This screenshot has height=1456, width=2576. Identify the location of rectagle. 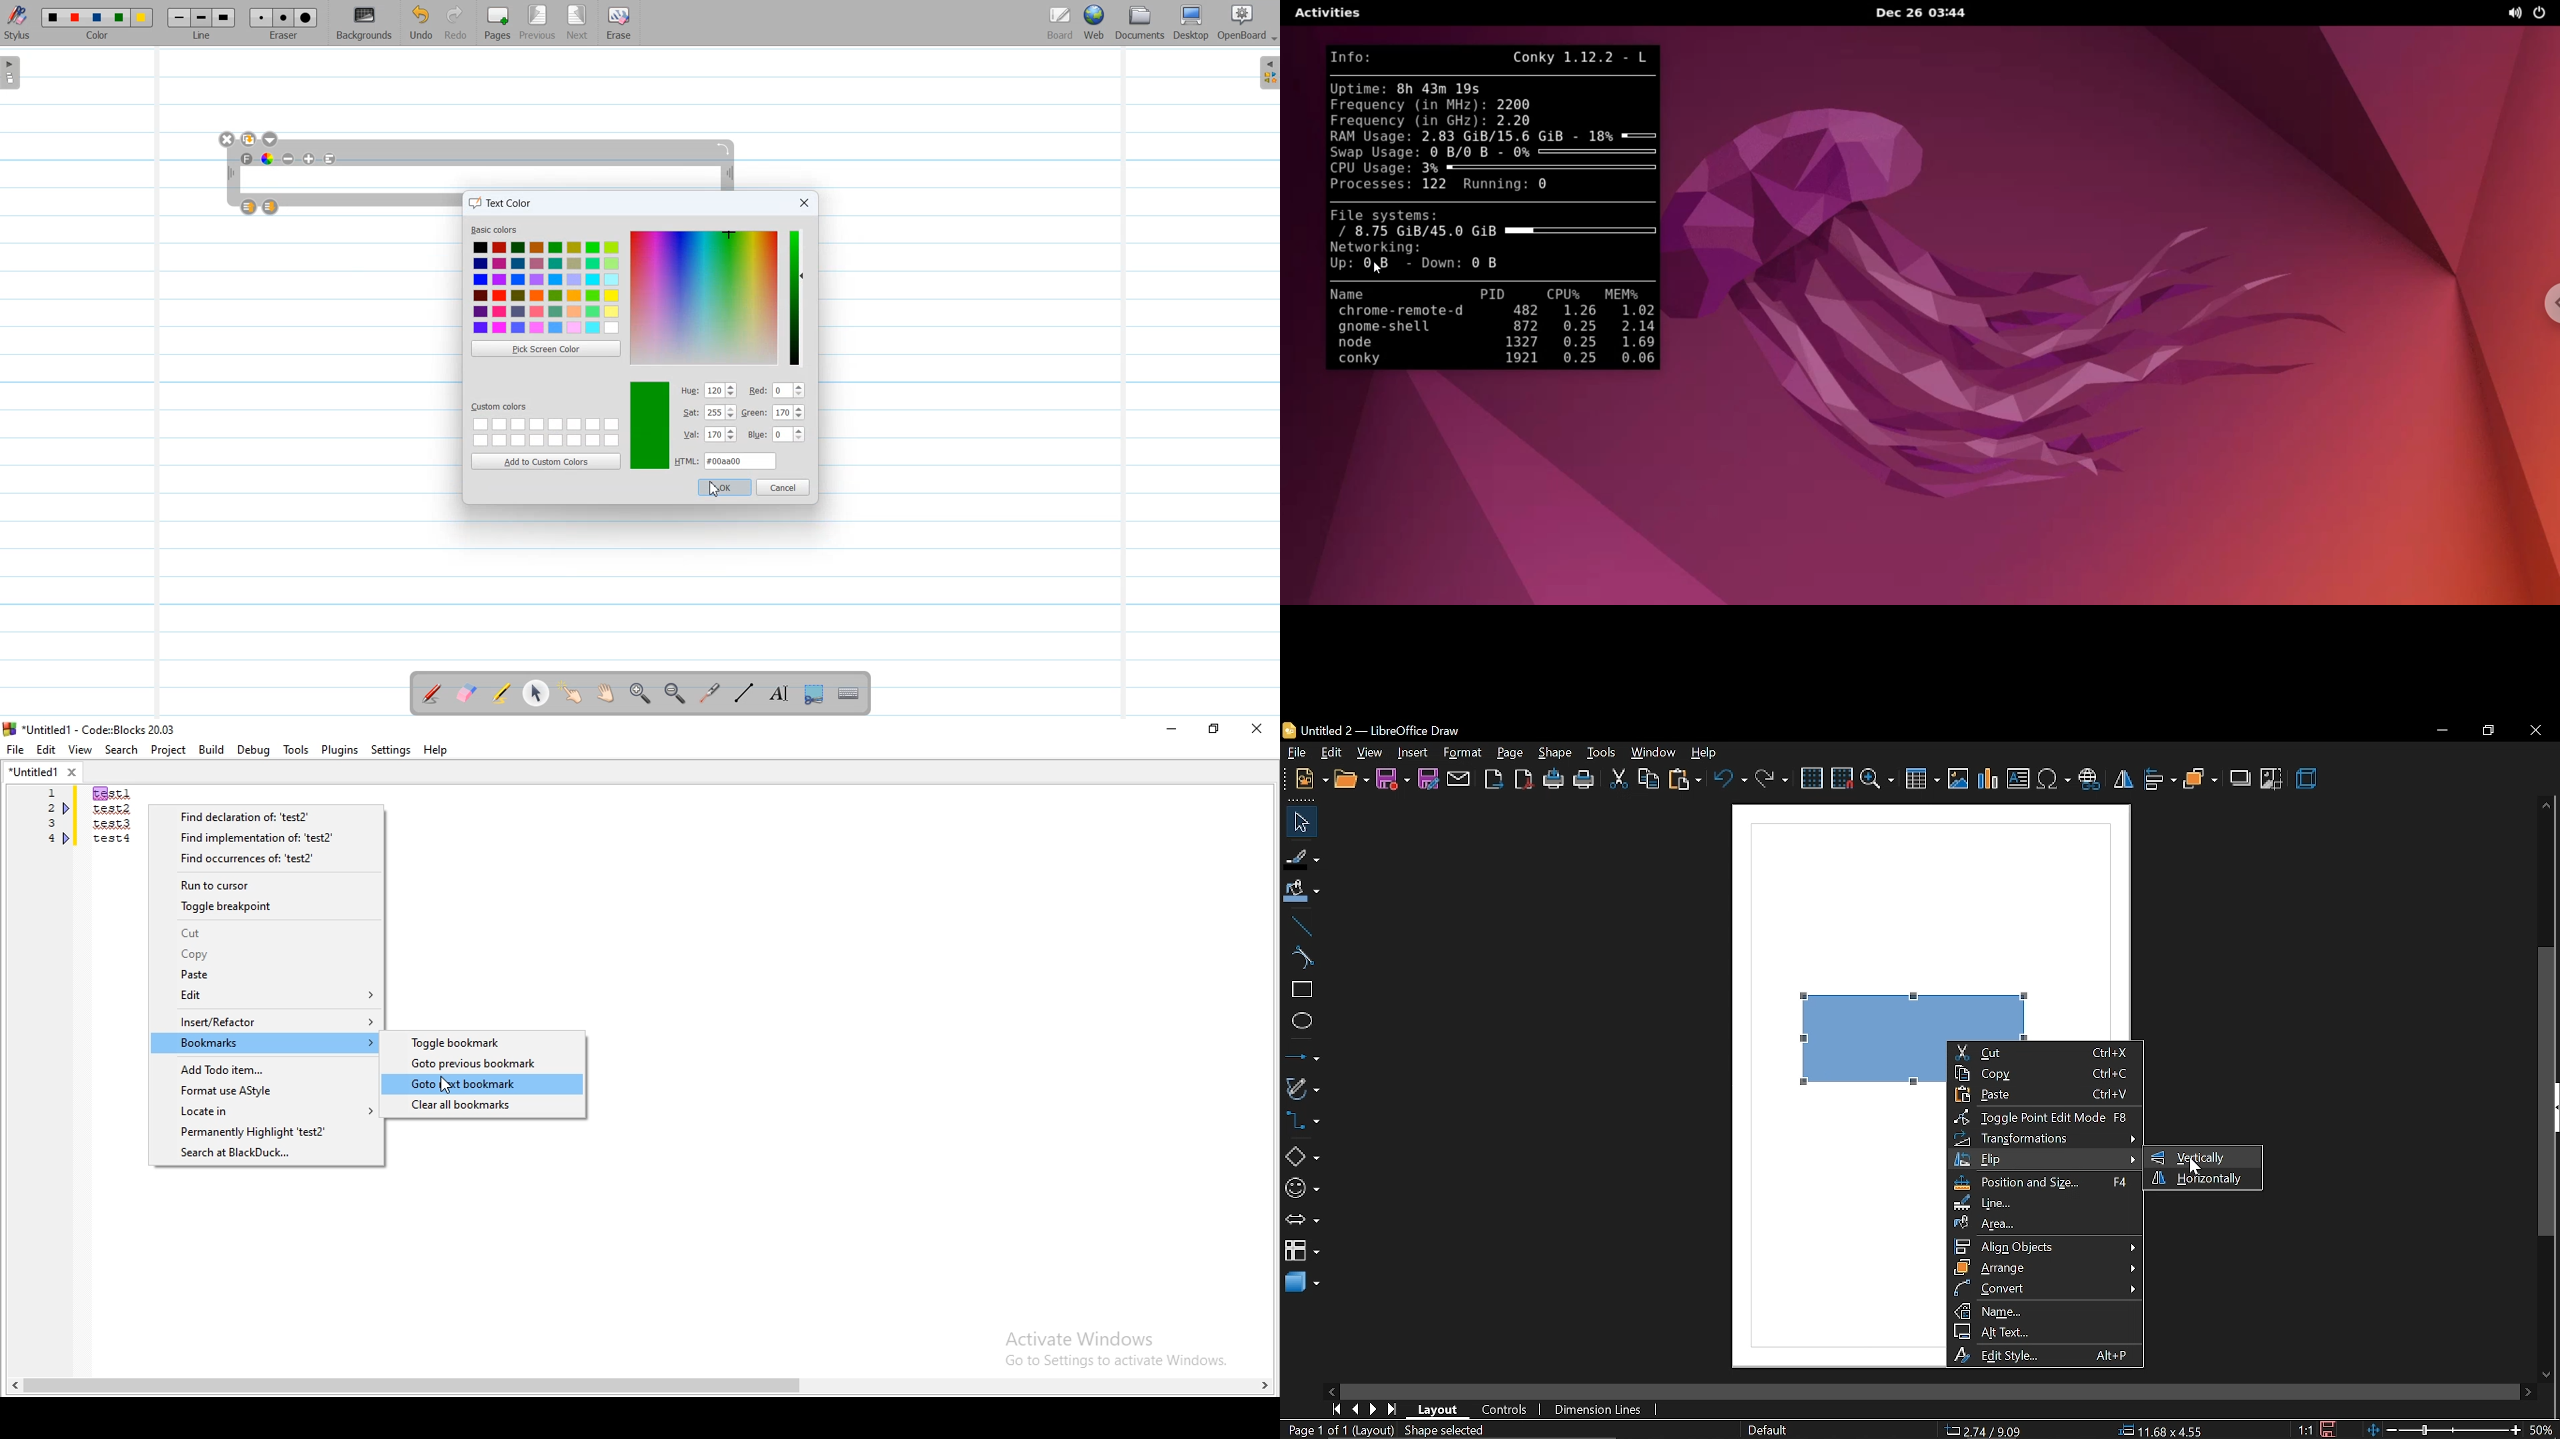
(1299, 990).